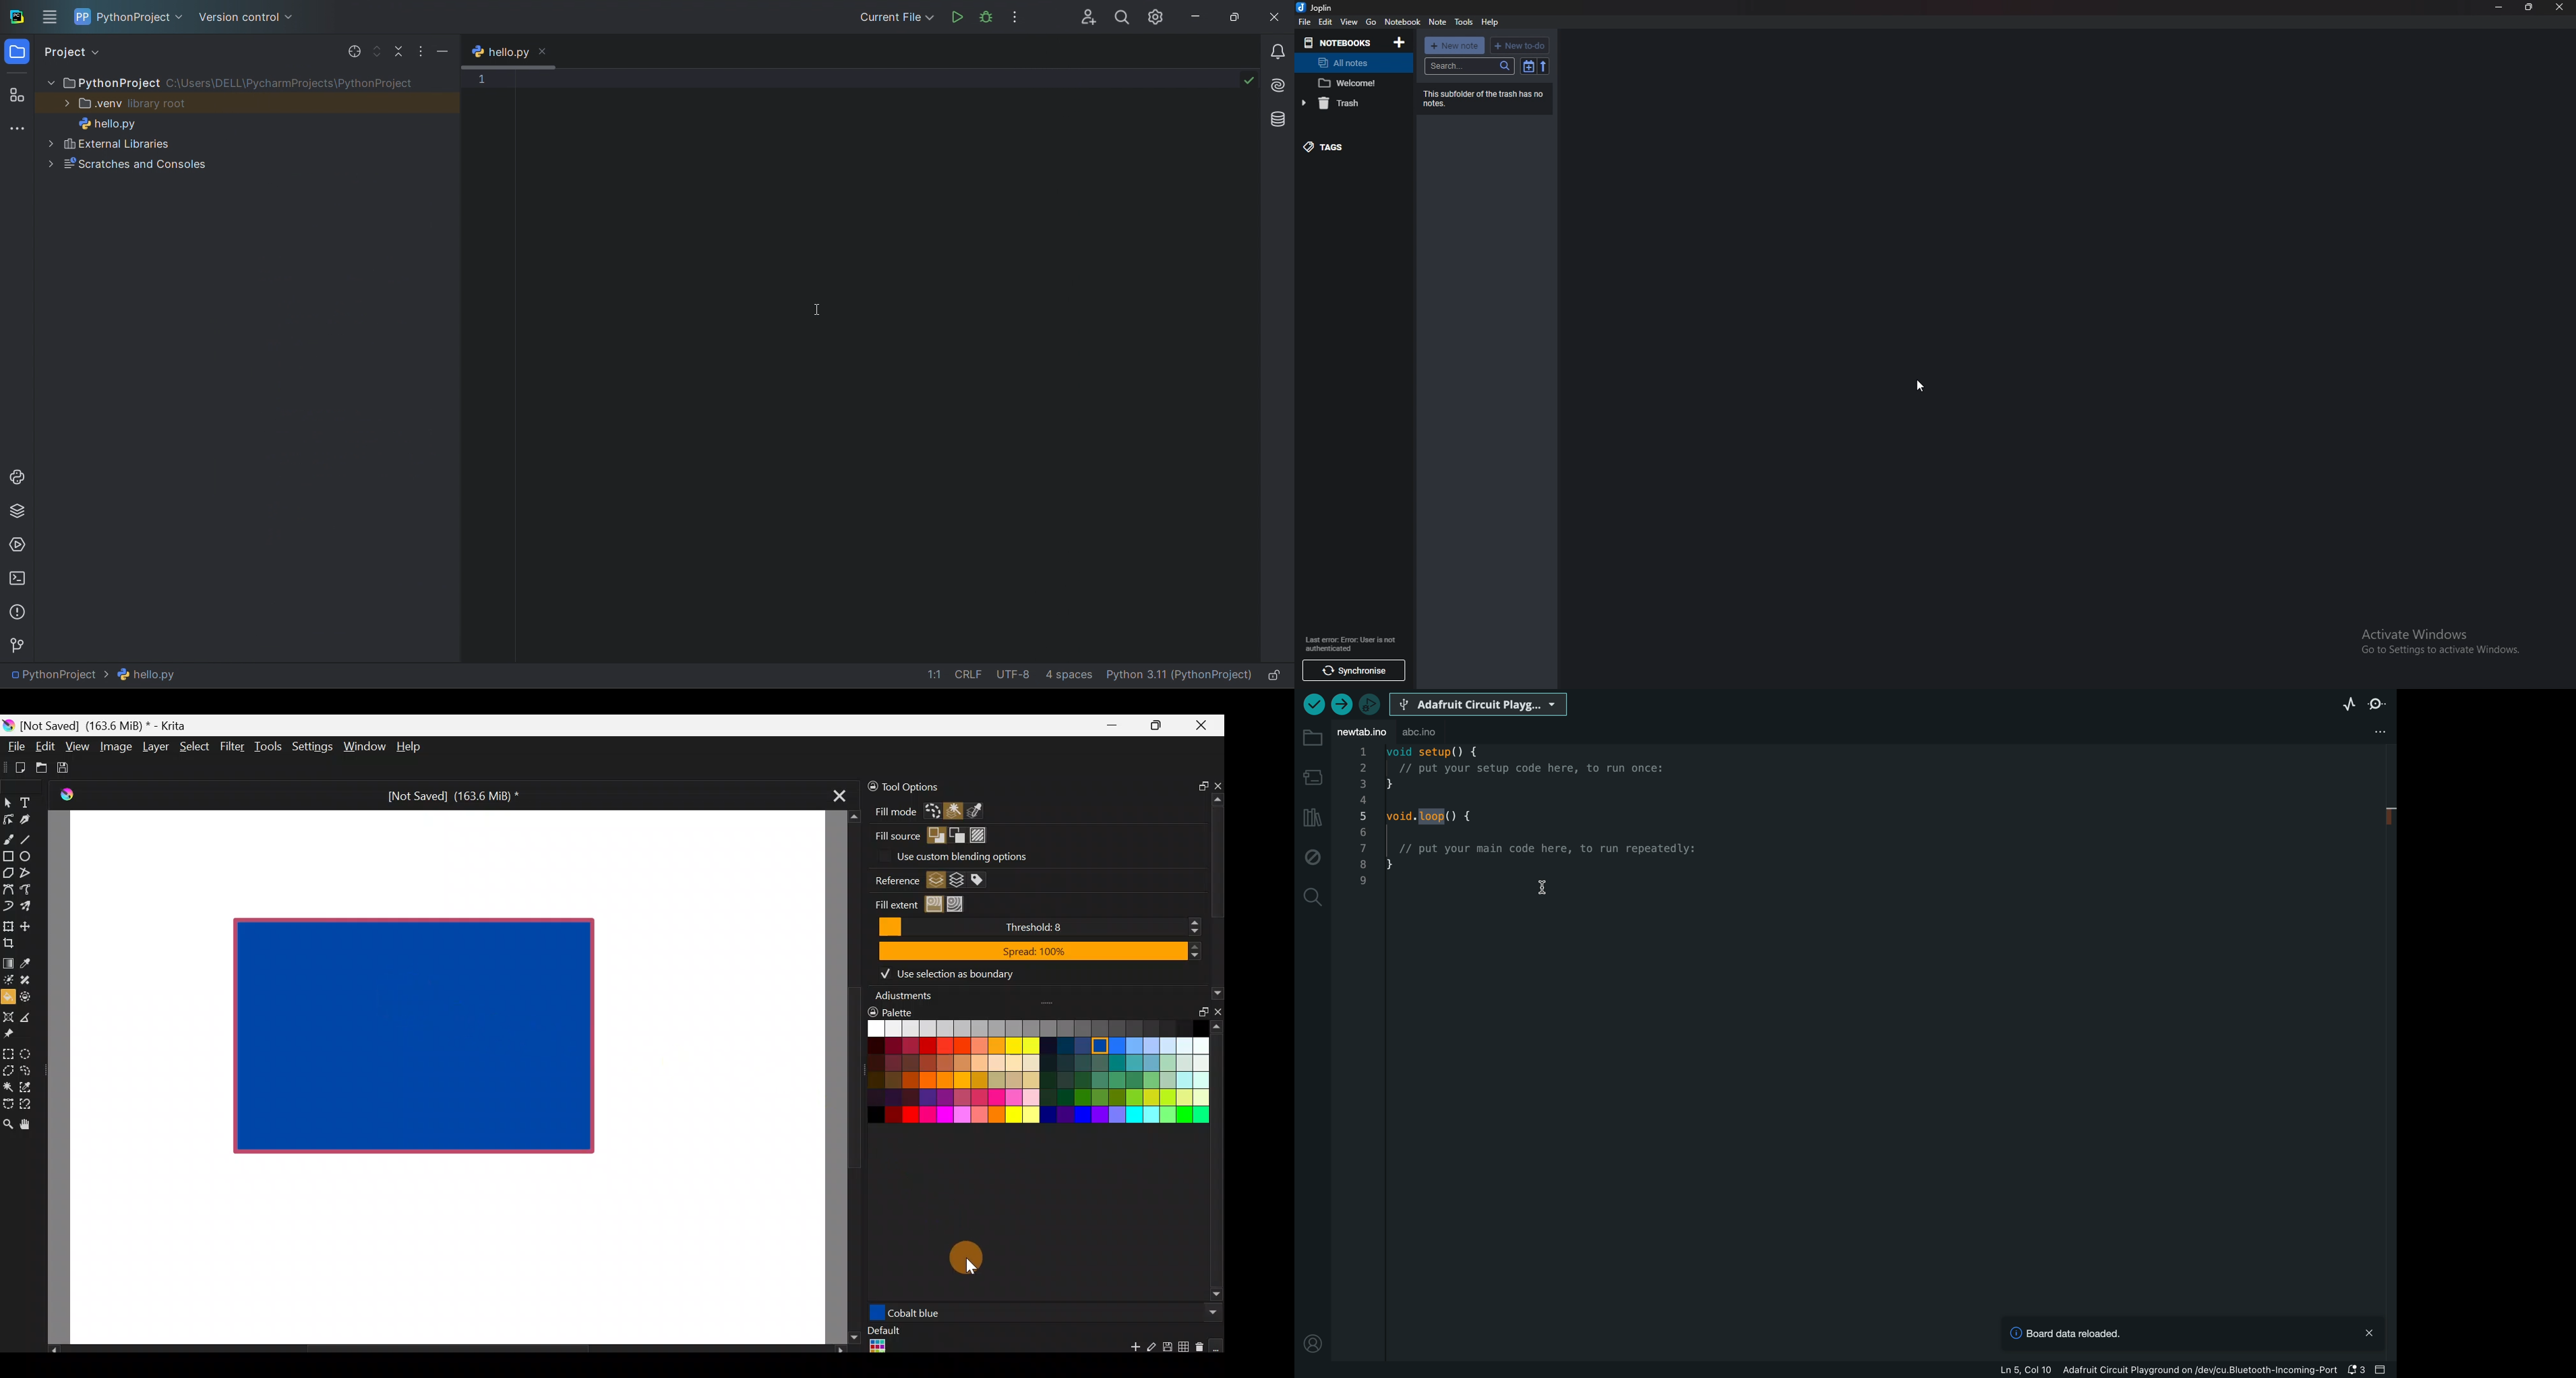  Describe the element at coordinates (988, 856) in the screenshot. I see `Use custom blending options` at that location.